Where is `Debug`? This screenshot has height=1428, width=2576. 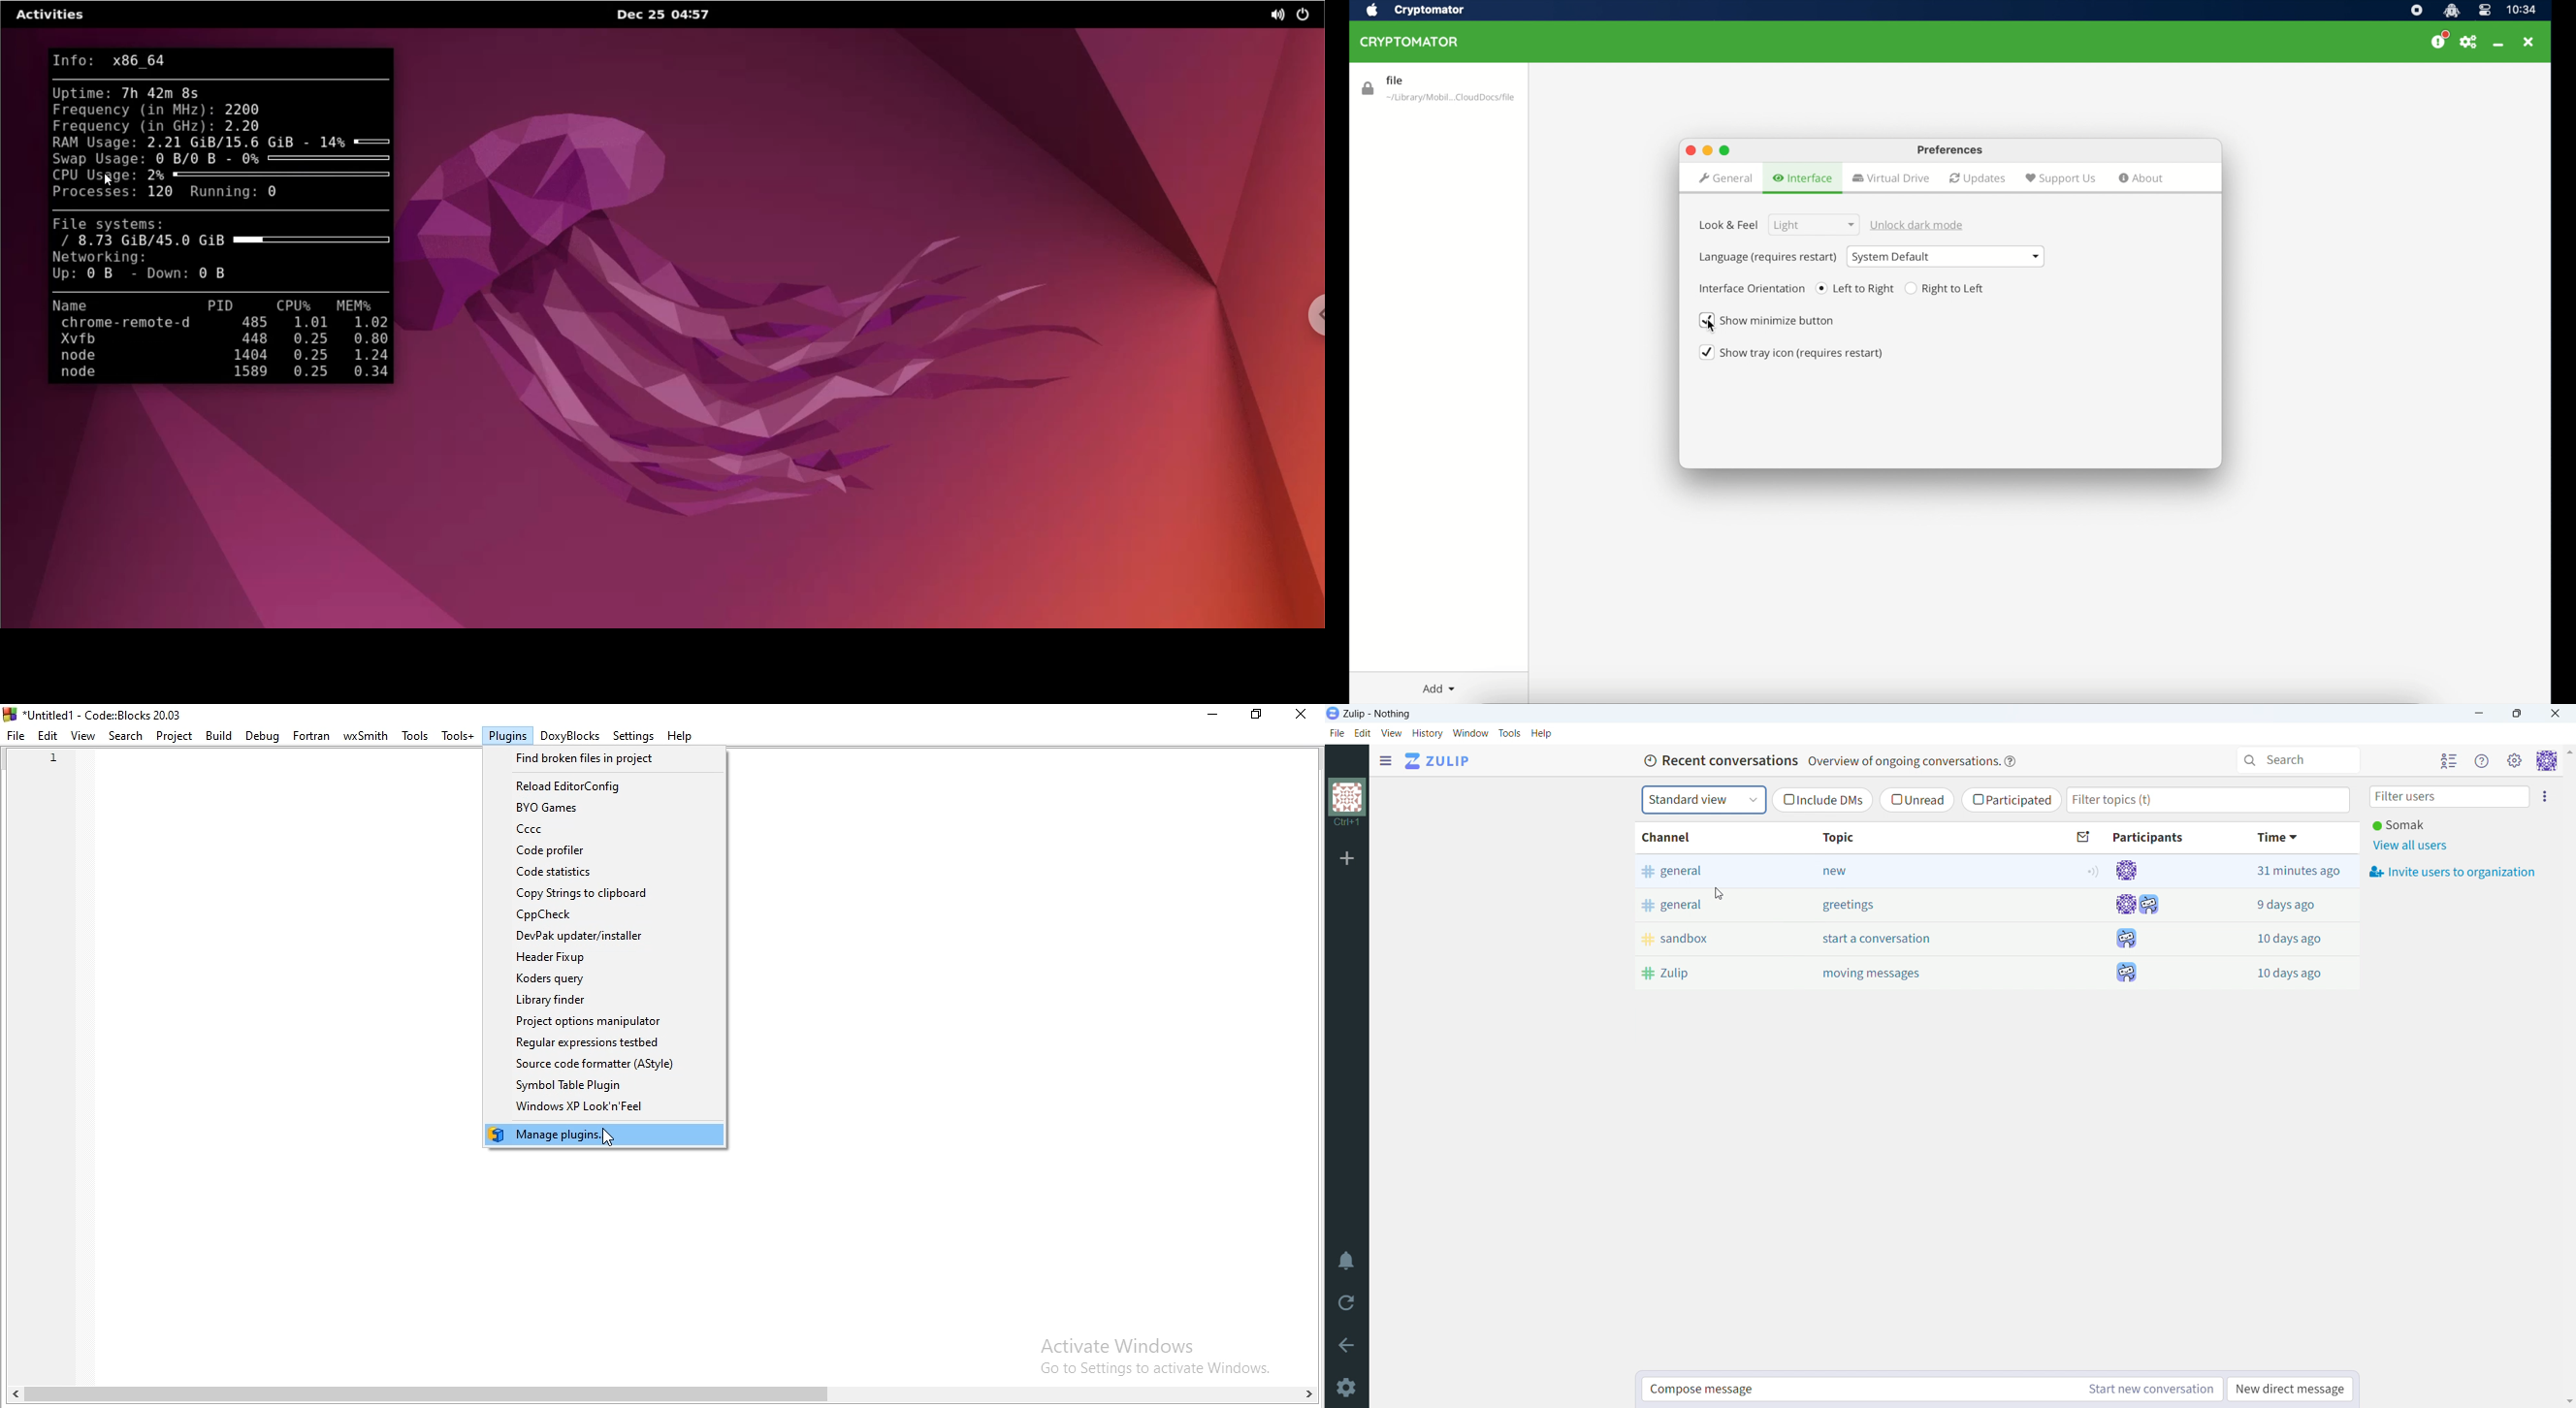
Debug is located at coordinates (262, 737).